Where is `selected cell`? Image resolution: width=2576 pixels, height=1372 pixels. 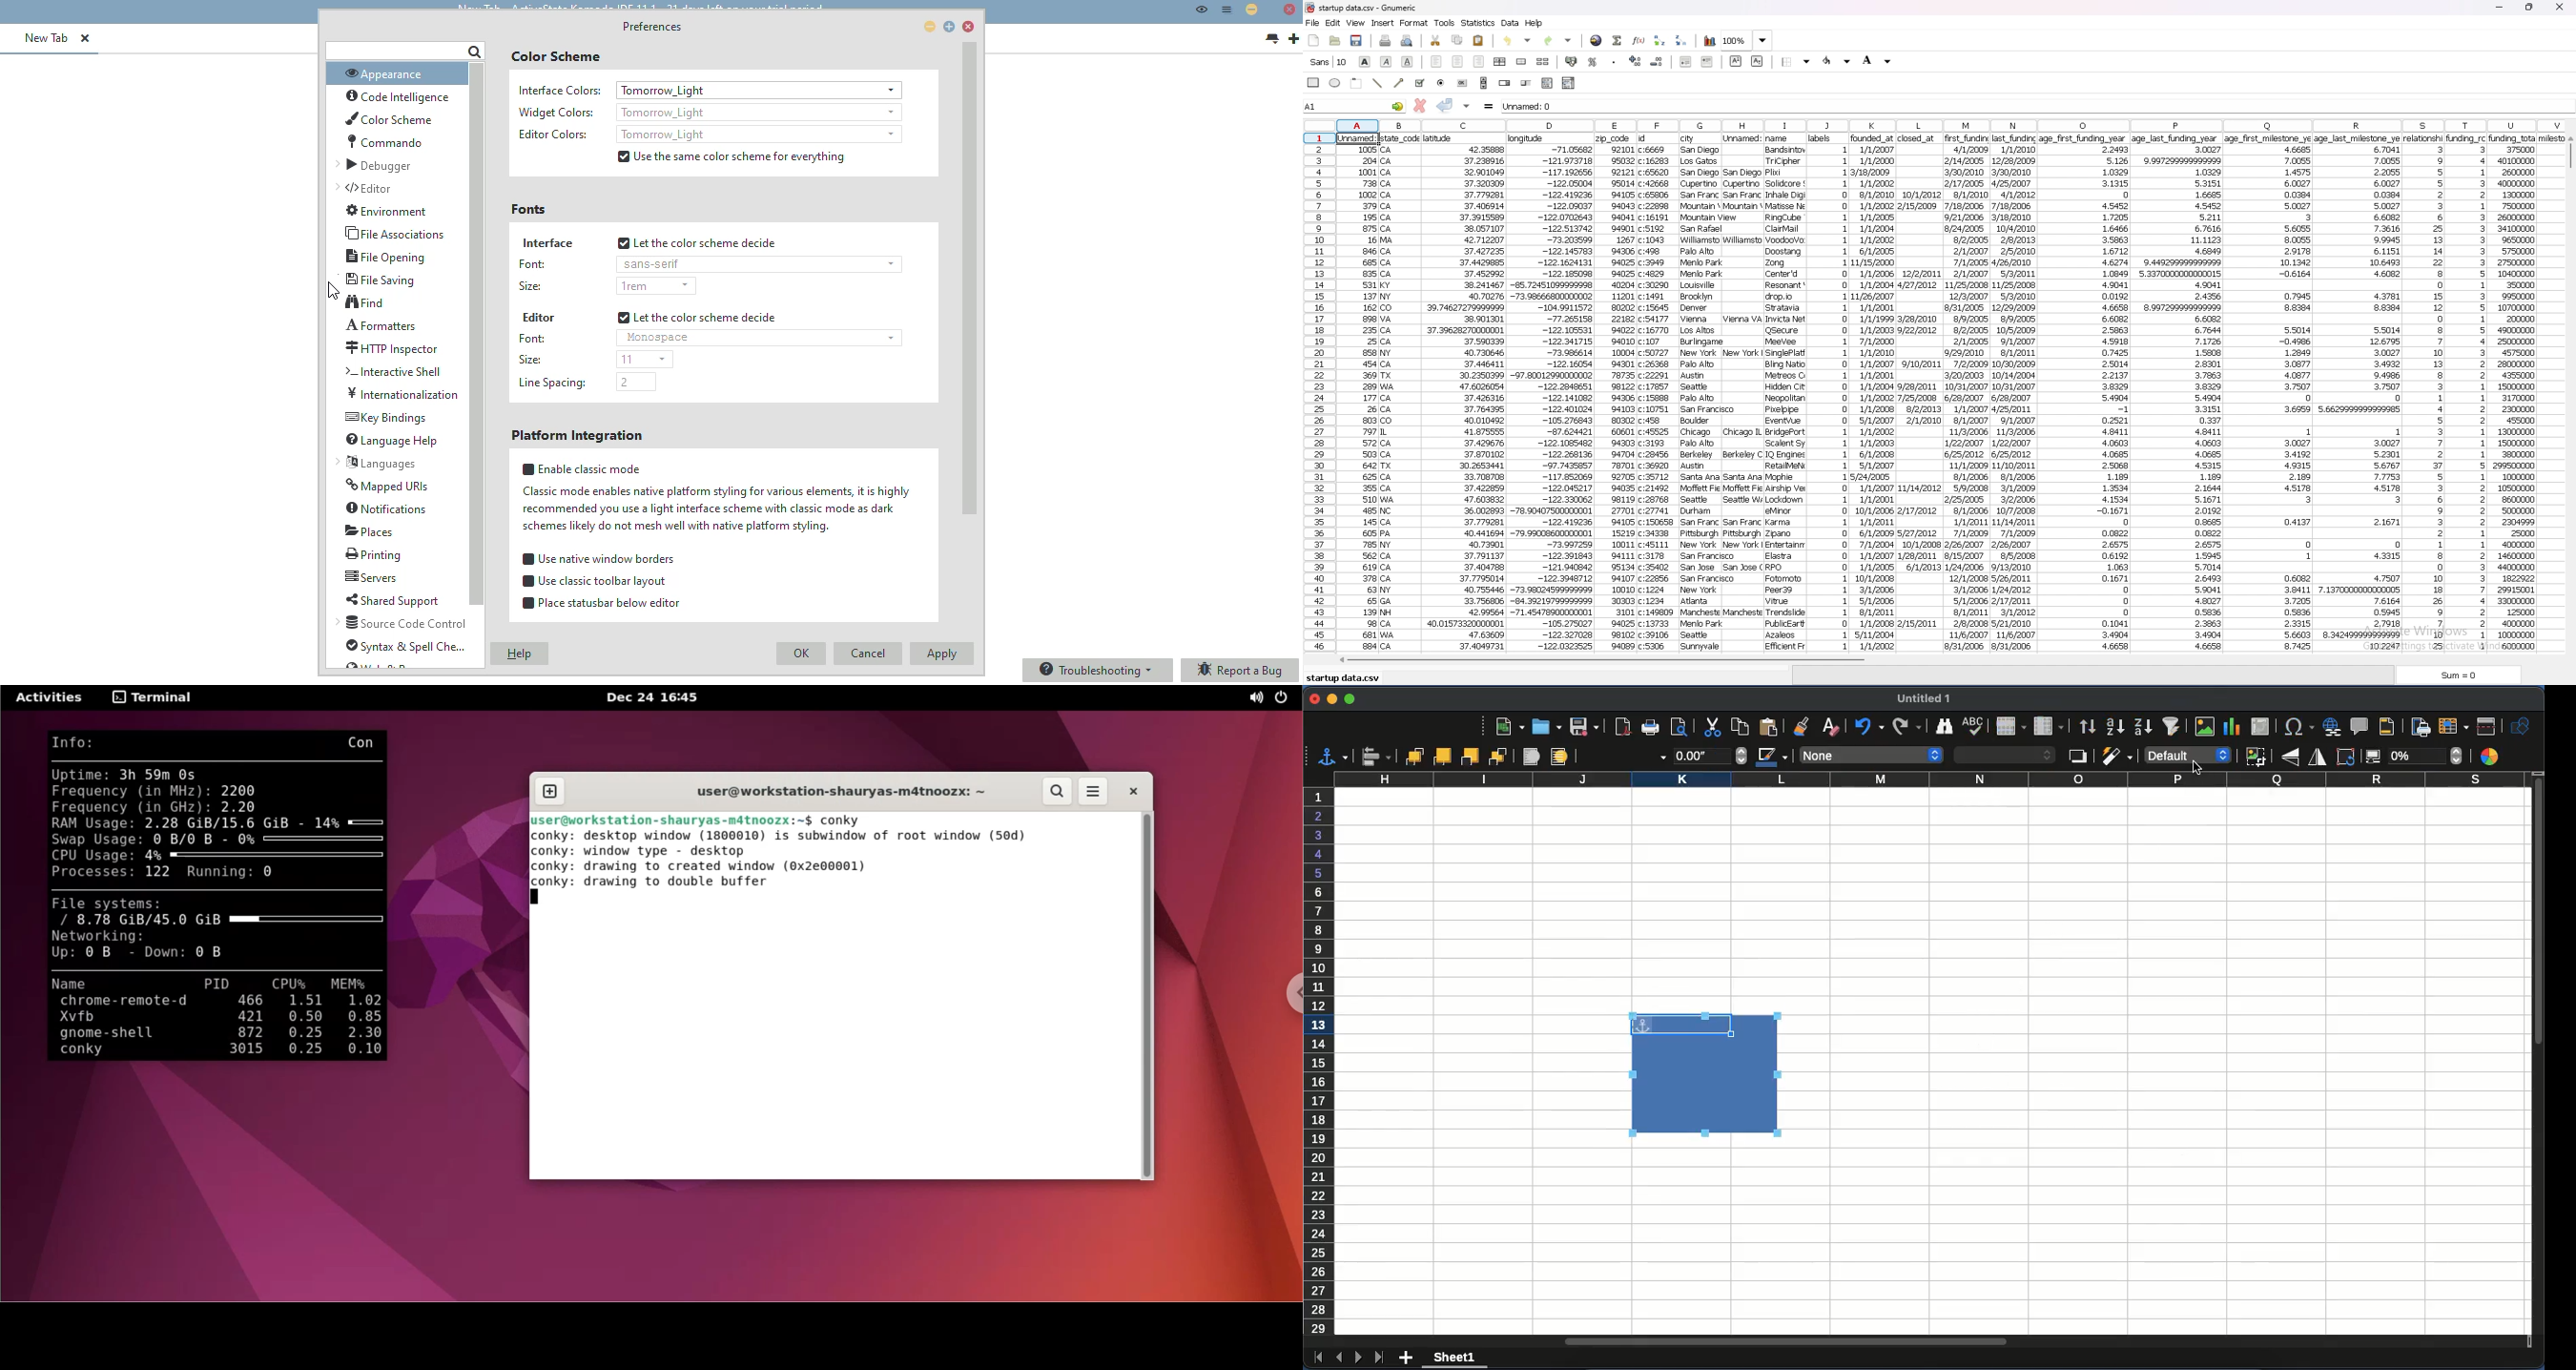 selected cell is located at coordinates (1357, 139).